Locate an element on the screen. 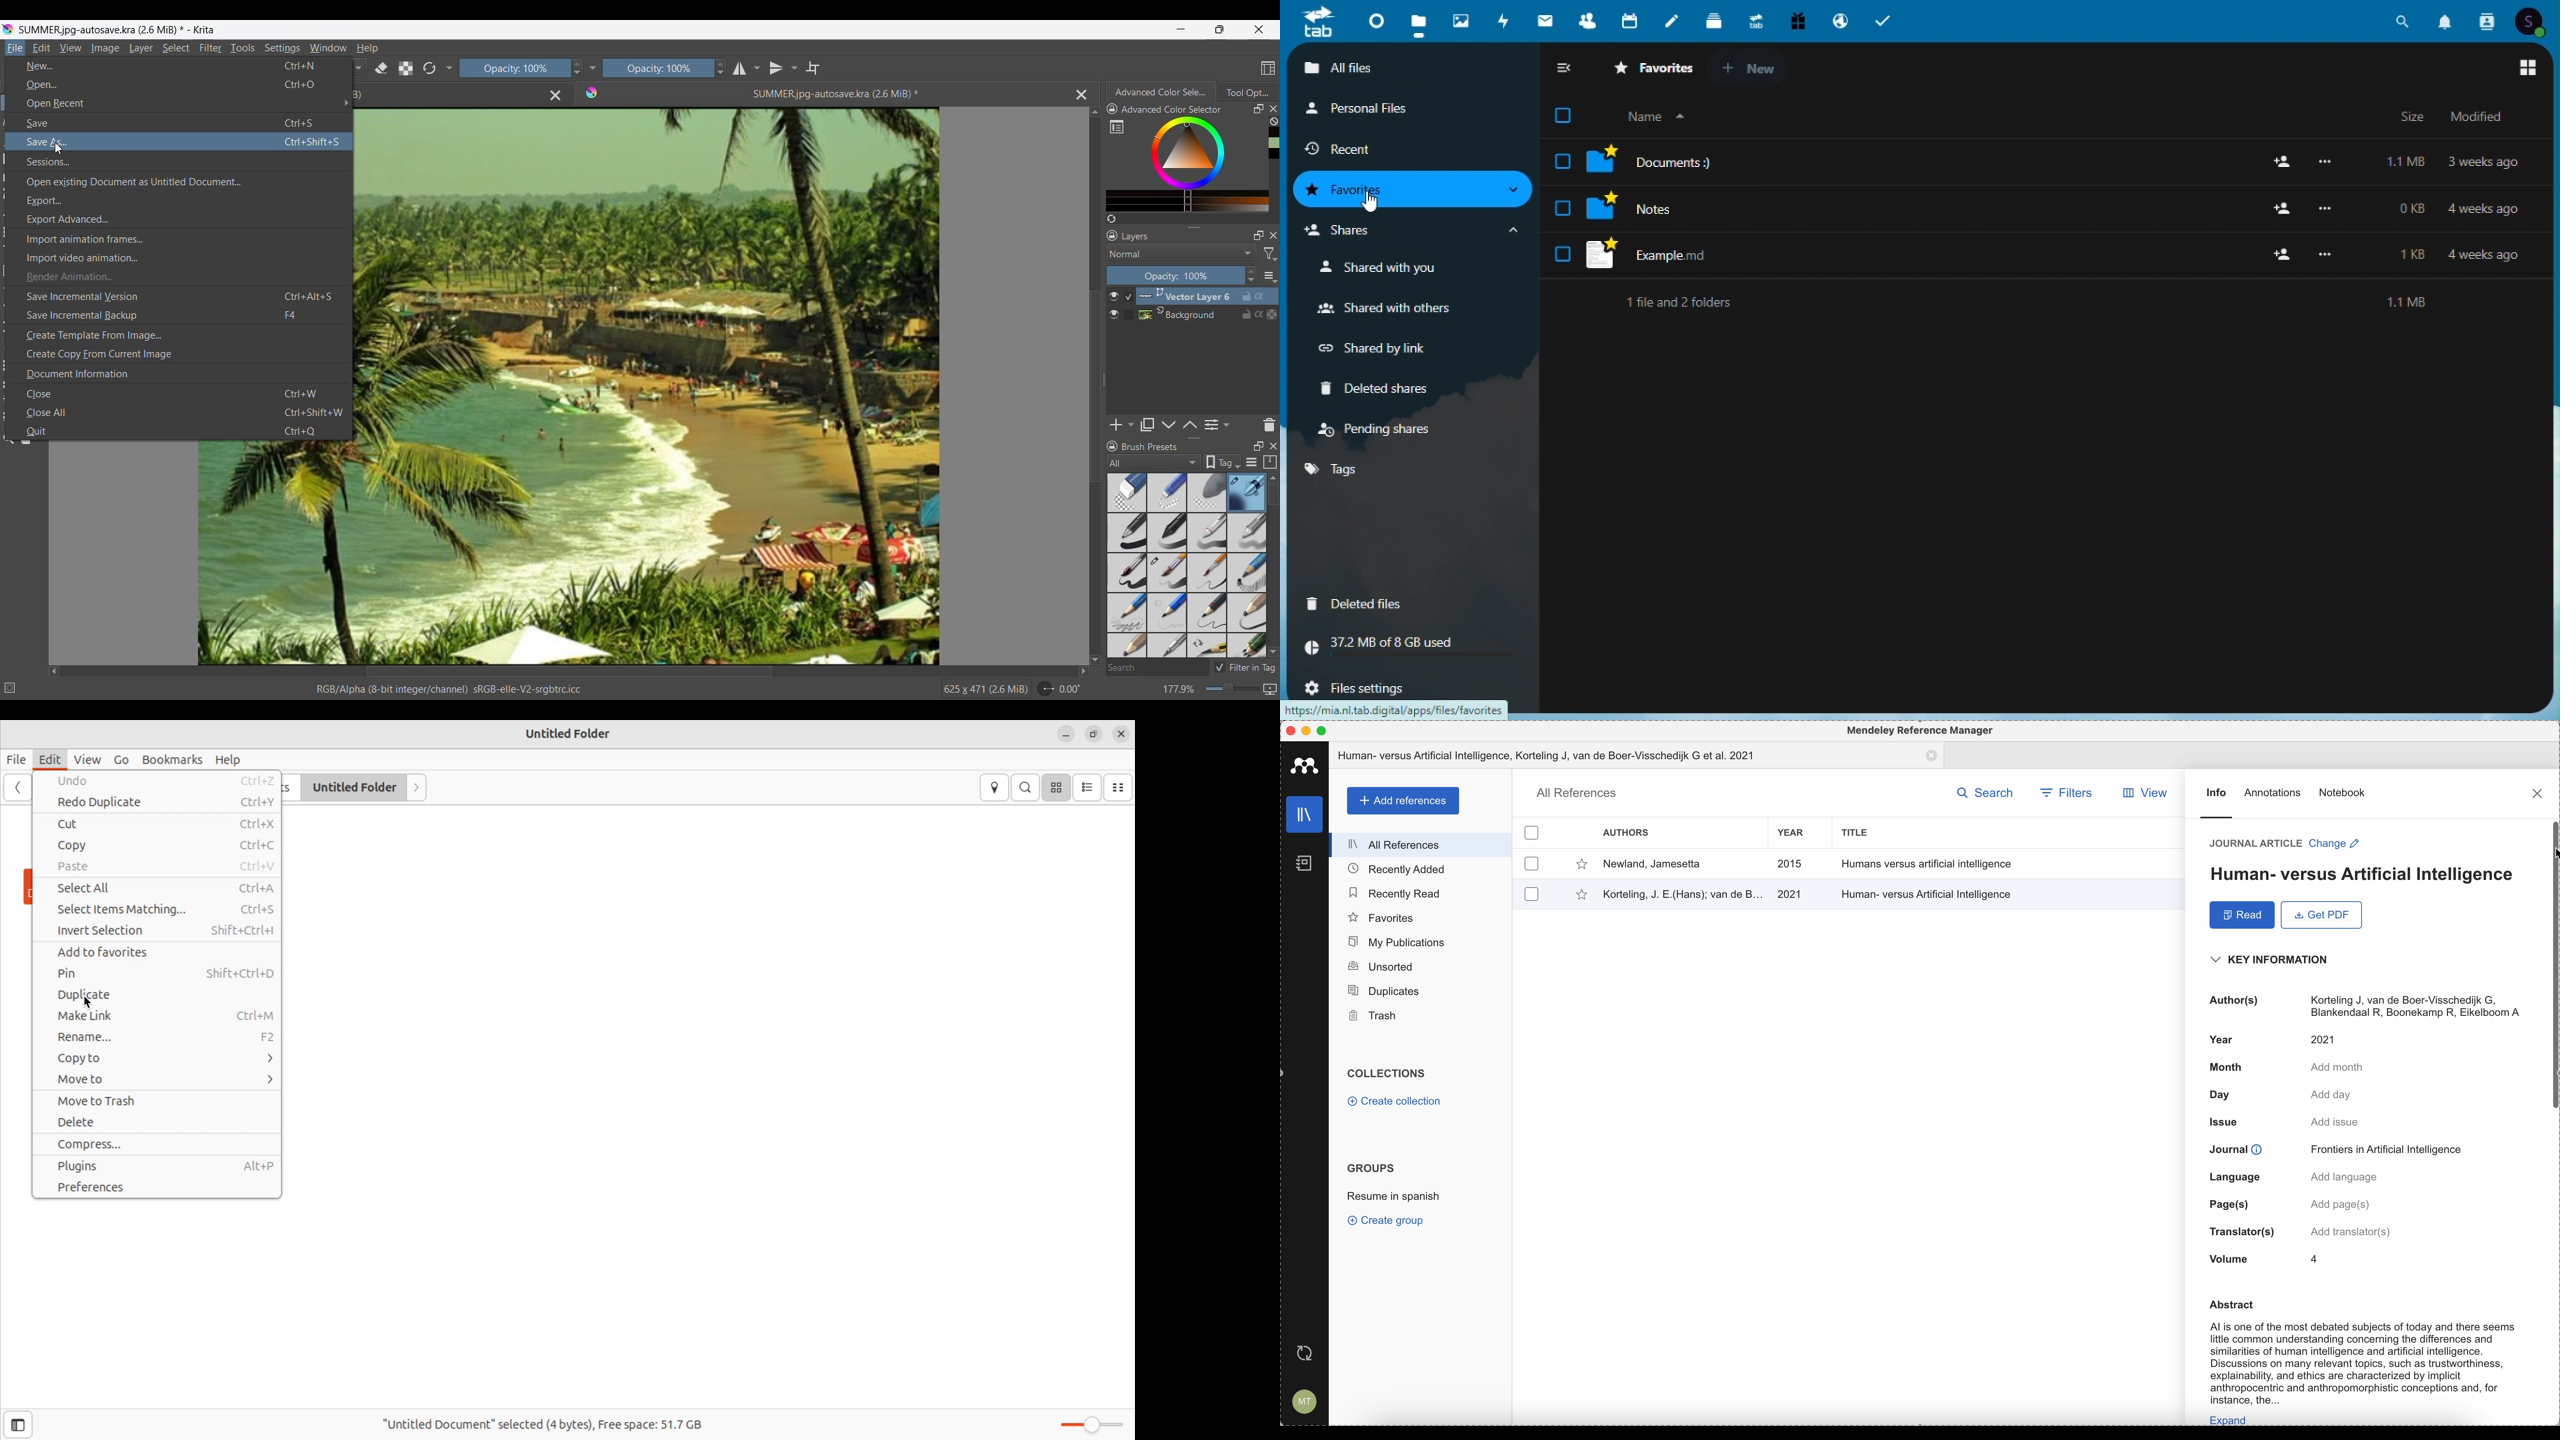 The width and height of the screenshot is (2576, 1456). Increase/Decrease opacity is located at coordinates (1251, 276).